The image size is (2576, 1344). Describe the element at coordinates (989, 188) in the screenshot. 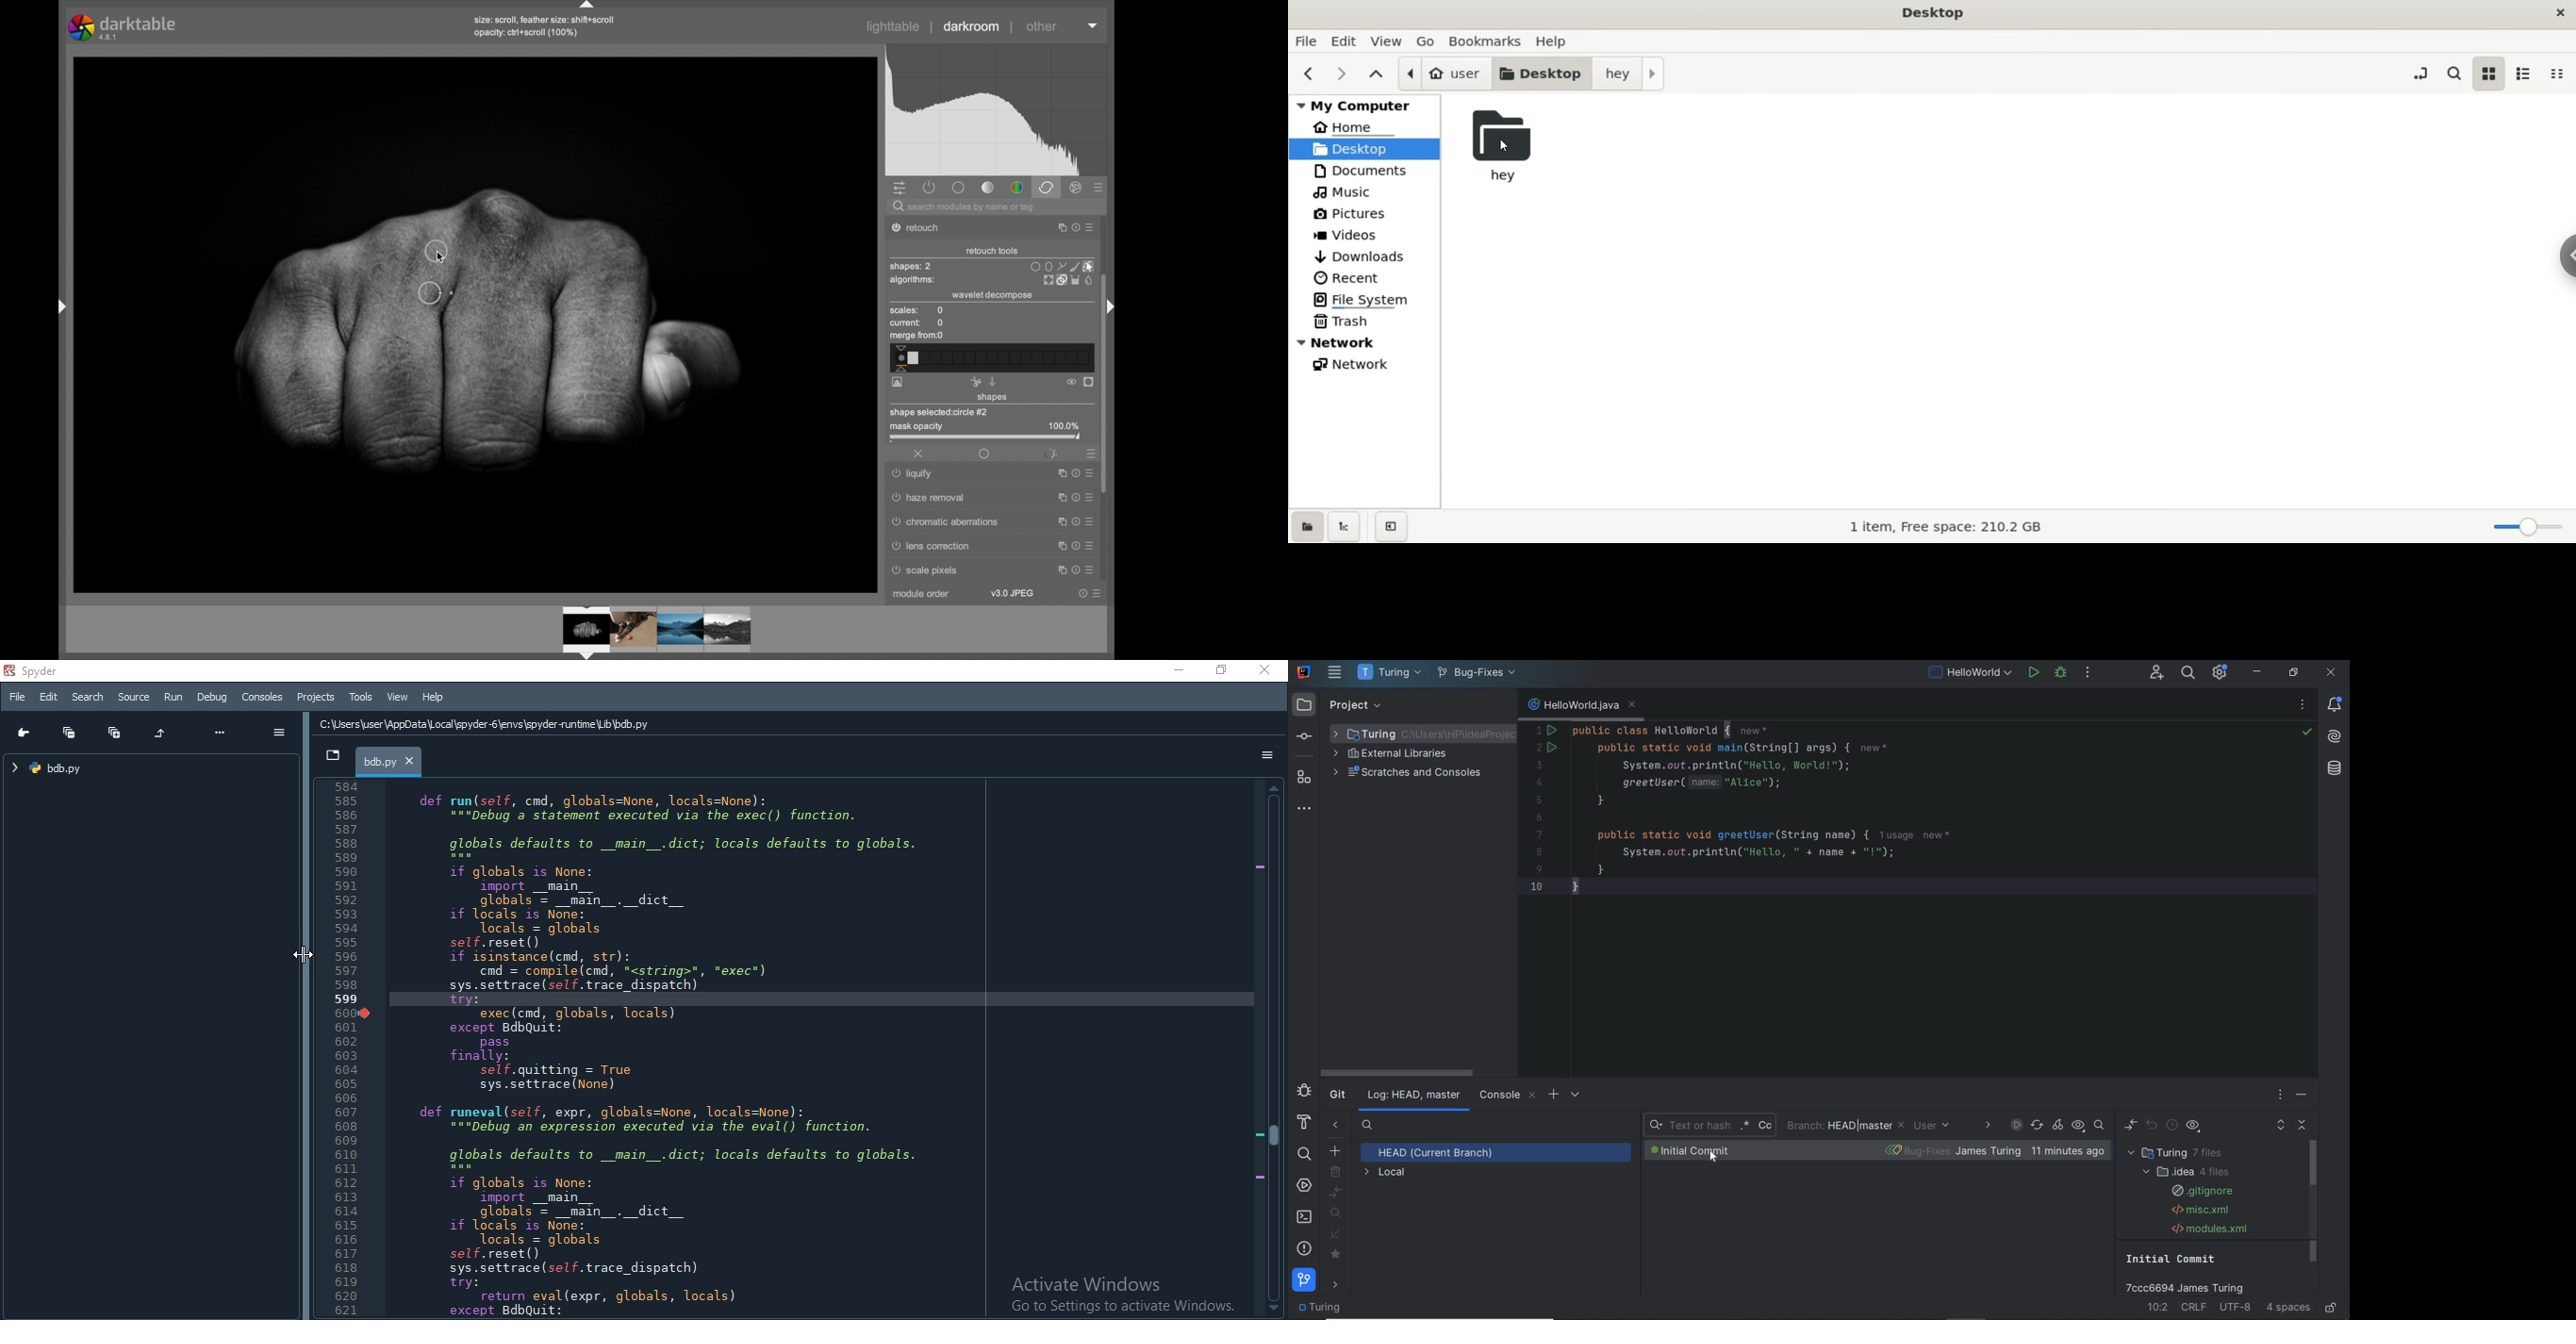

I see `tone` at that location.